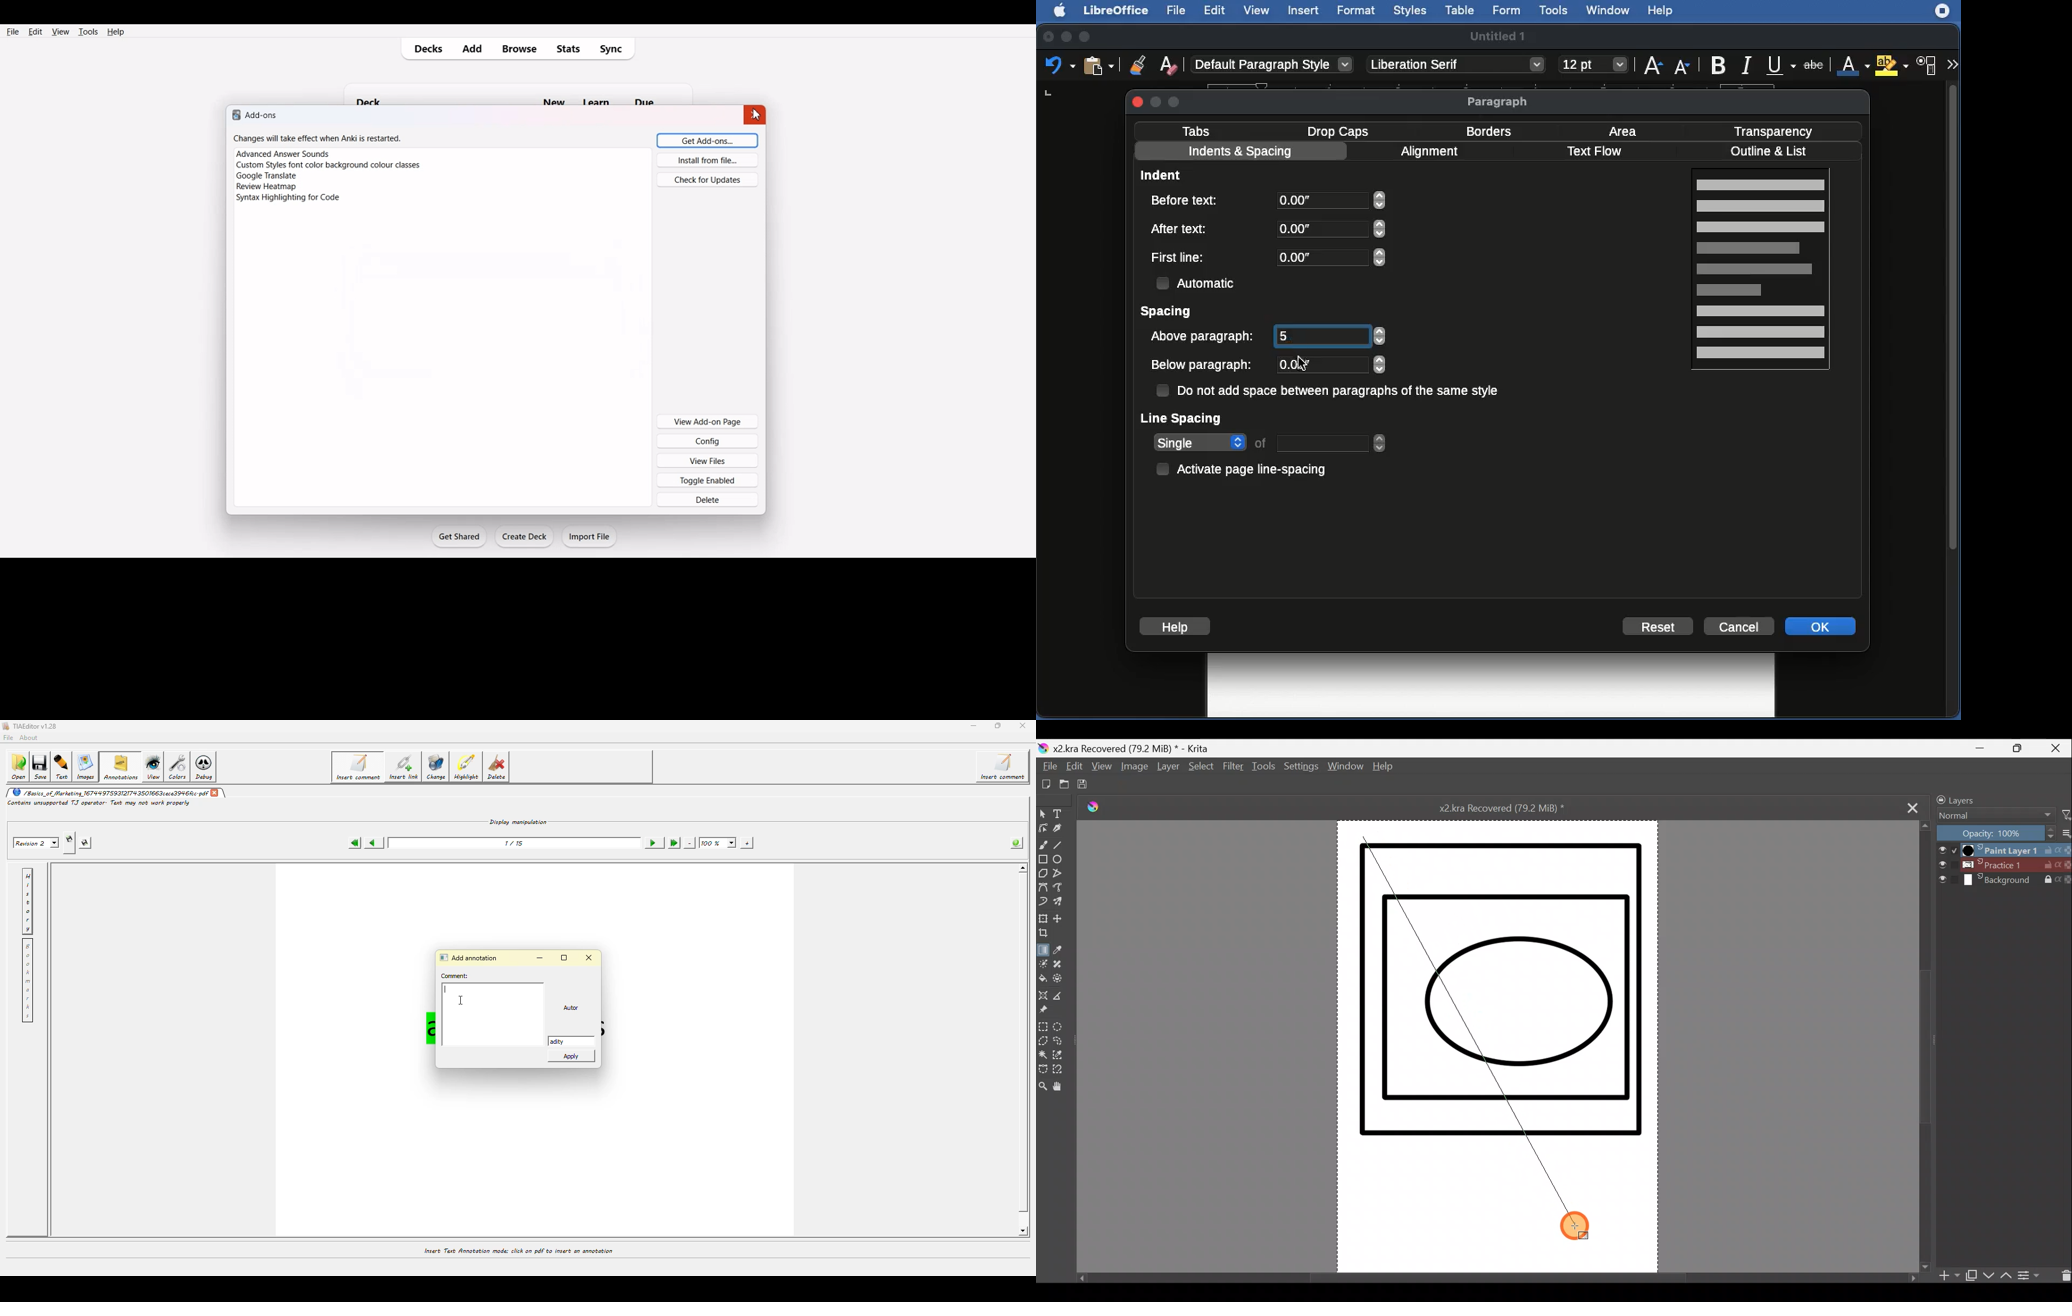 The width and height of the screenshot is (2072, 1316). I want to click on Filter, so click(1233, 772).